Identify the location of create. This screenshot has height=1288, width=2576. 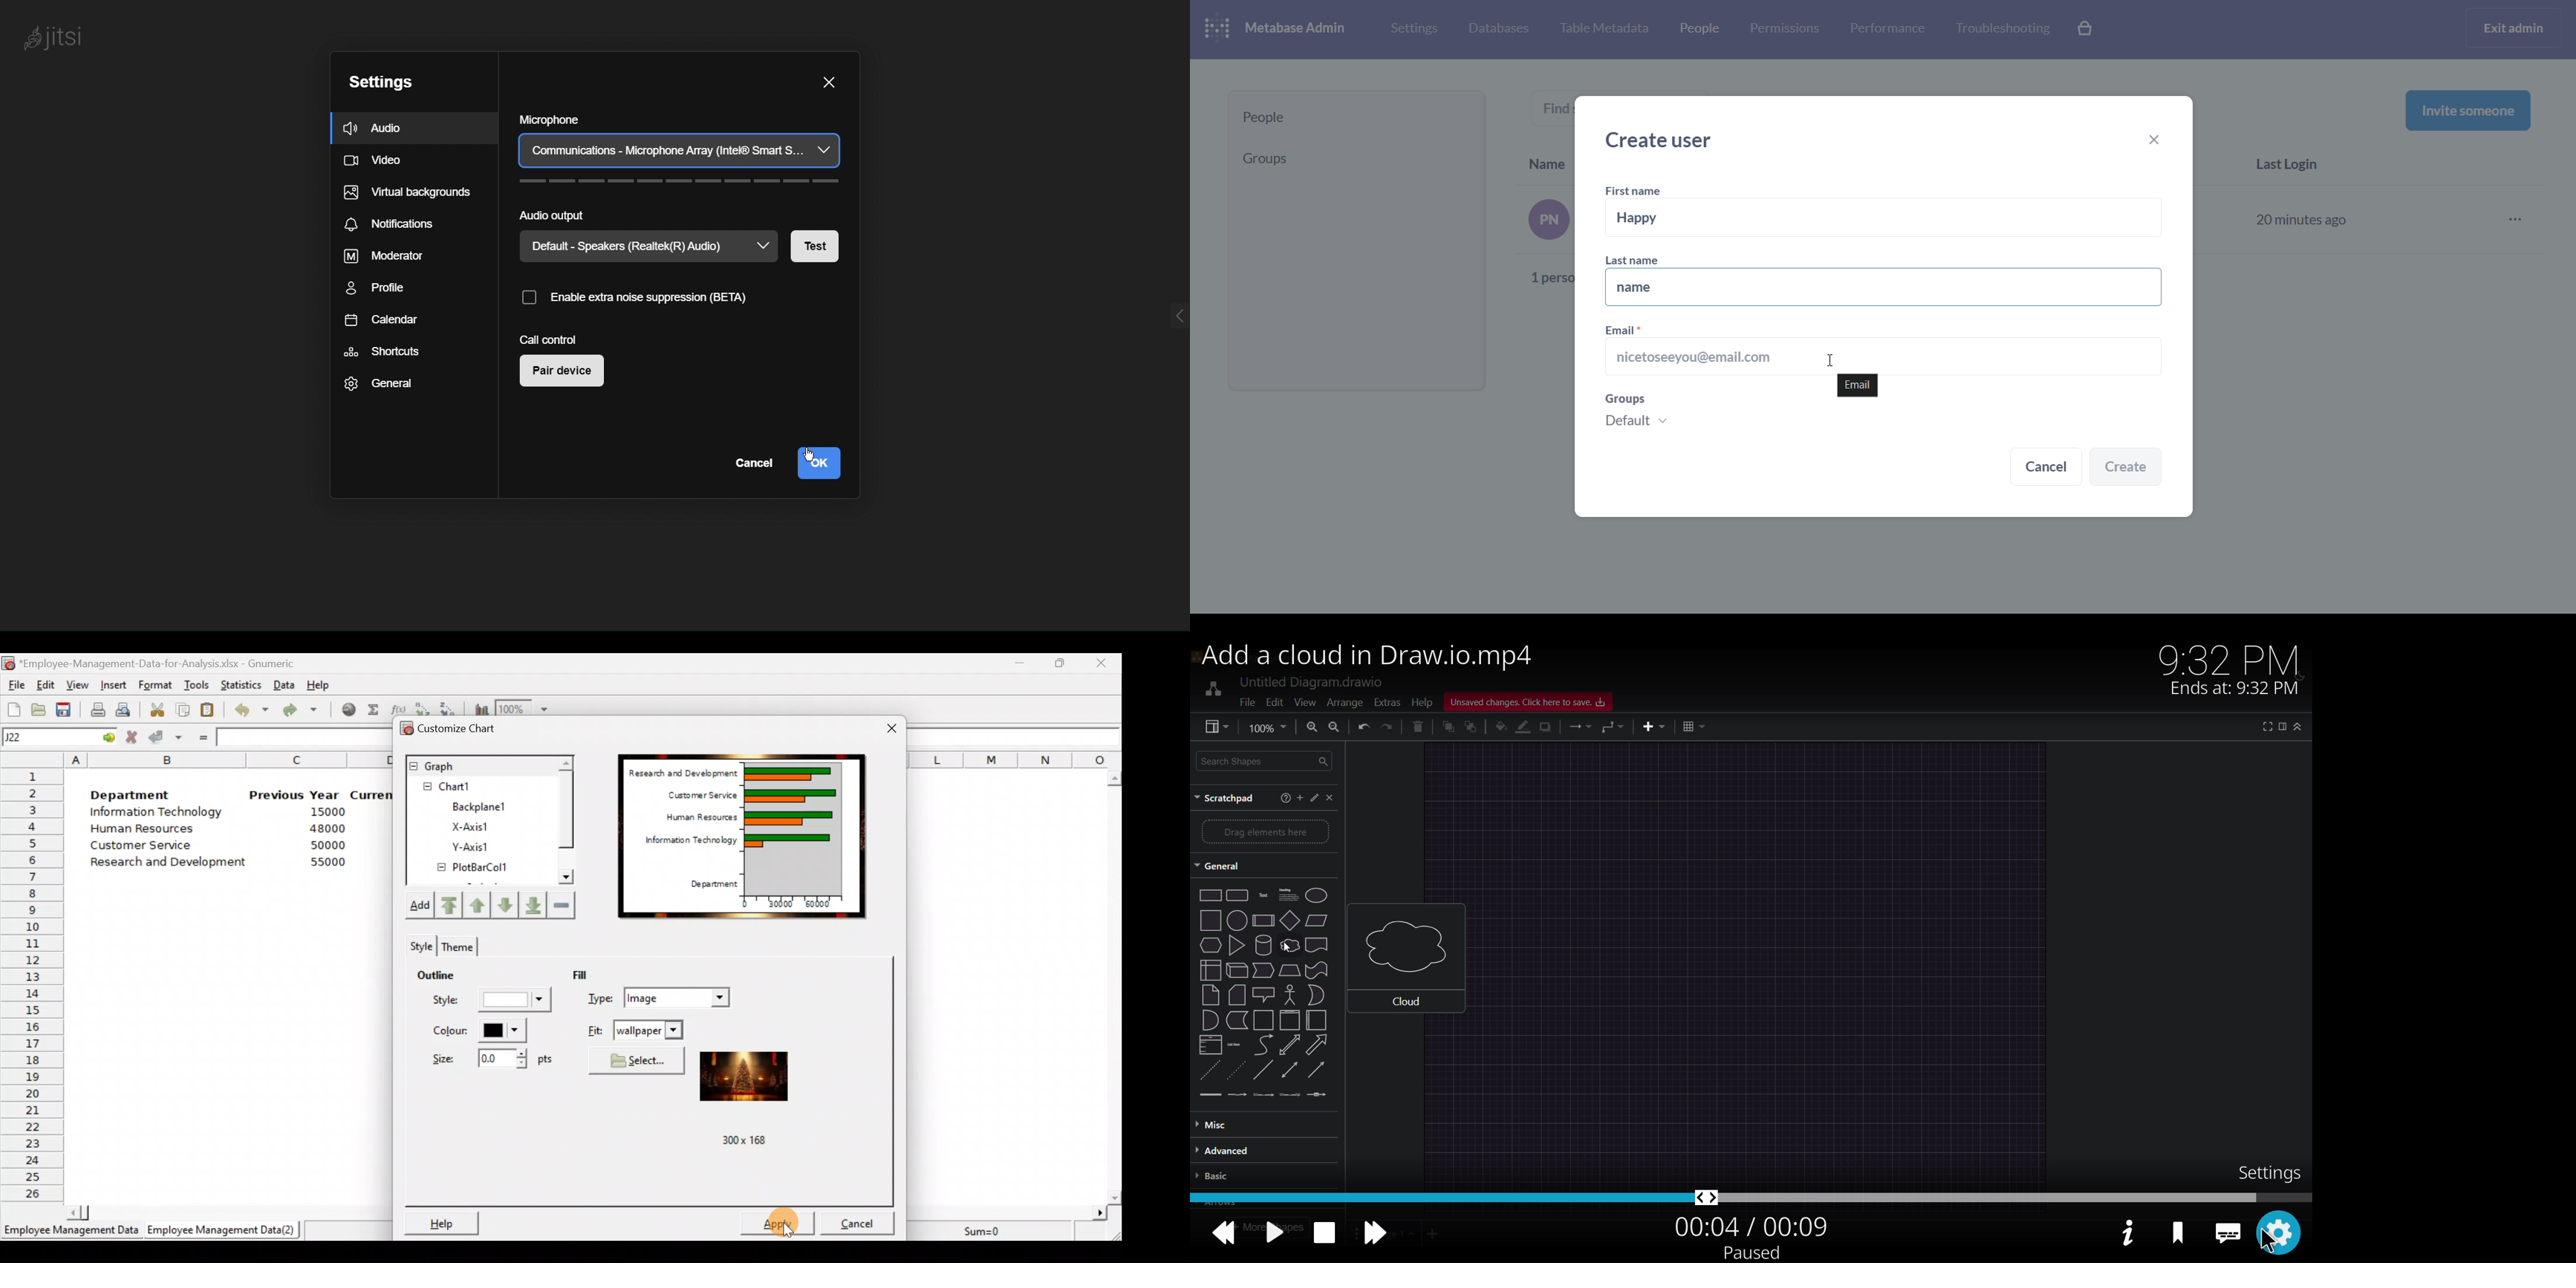
(2126, 468).